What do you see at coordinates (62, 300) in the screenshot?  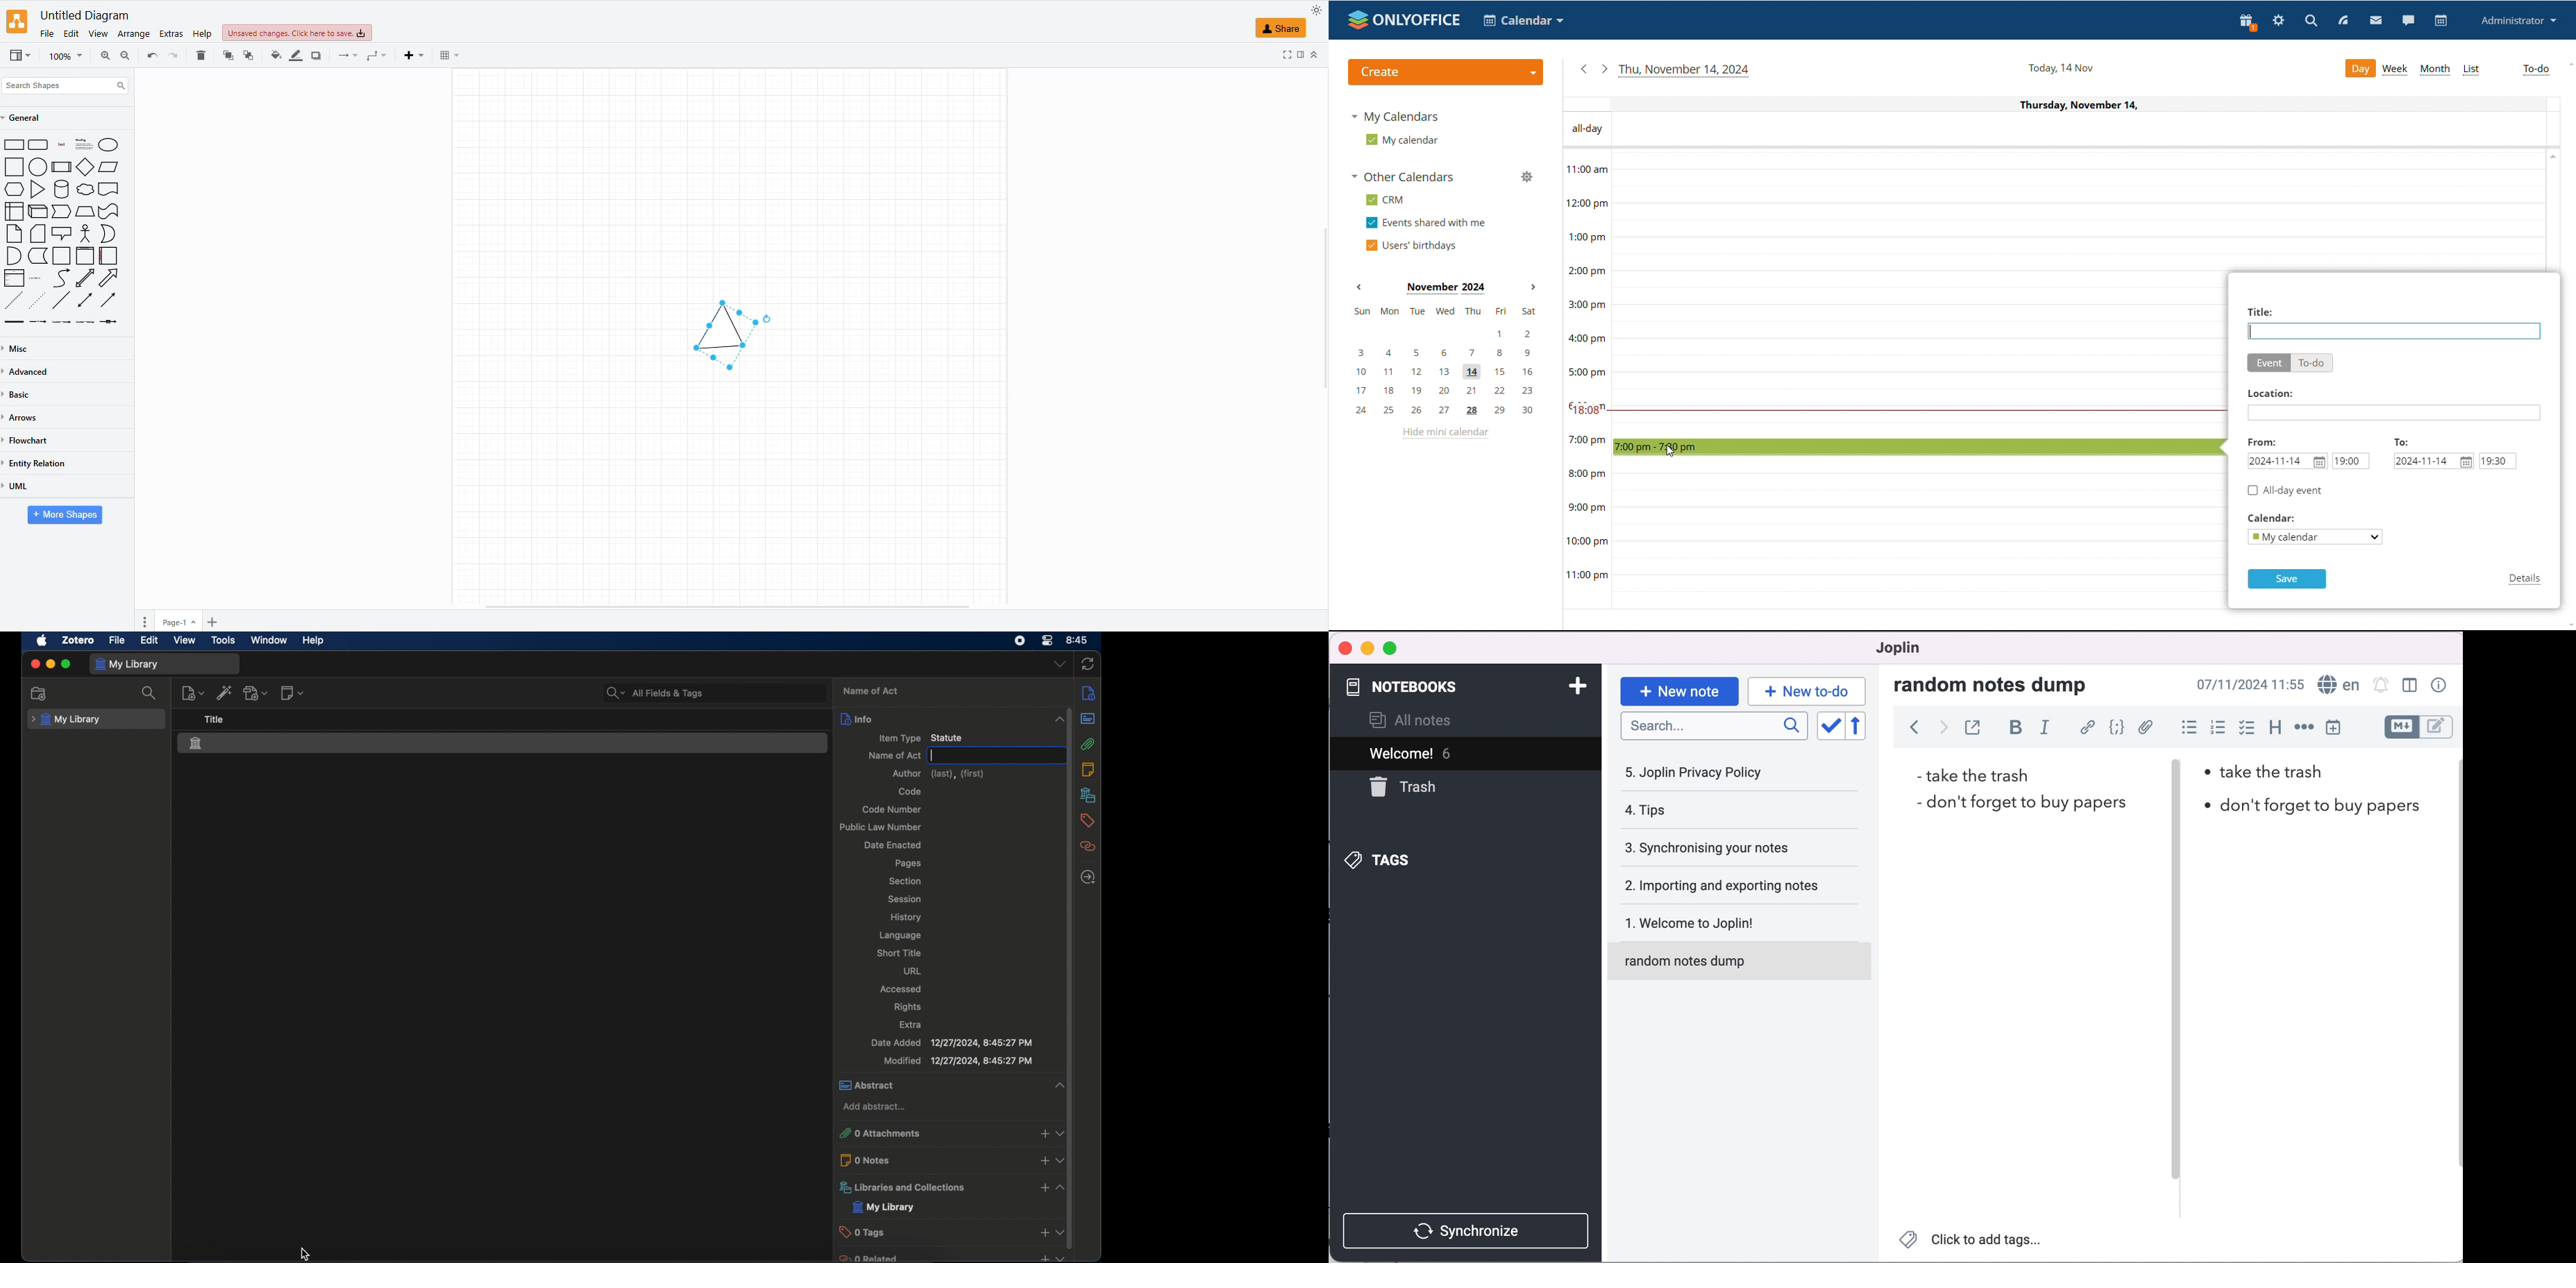 I see `Line` at bounding box center [62, 300].